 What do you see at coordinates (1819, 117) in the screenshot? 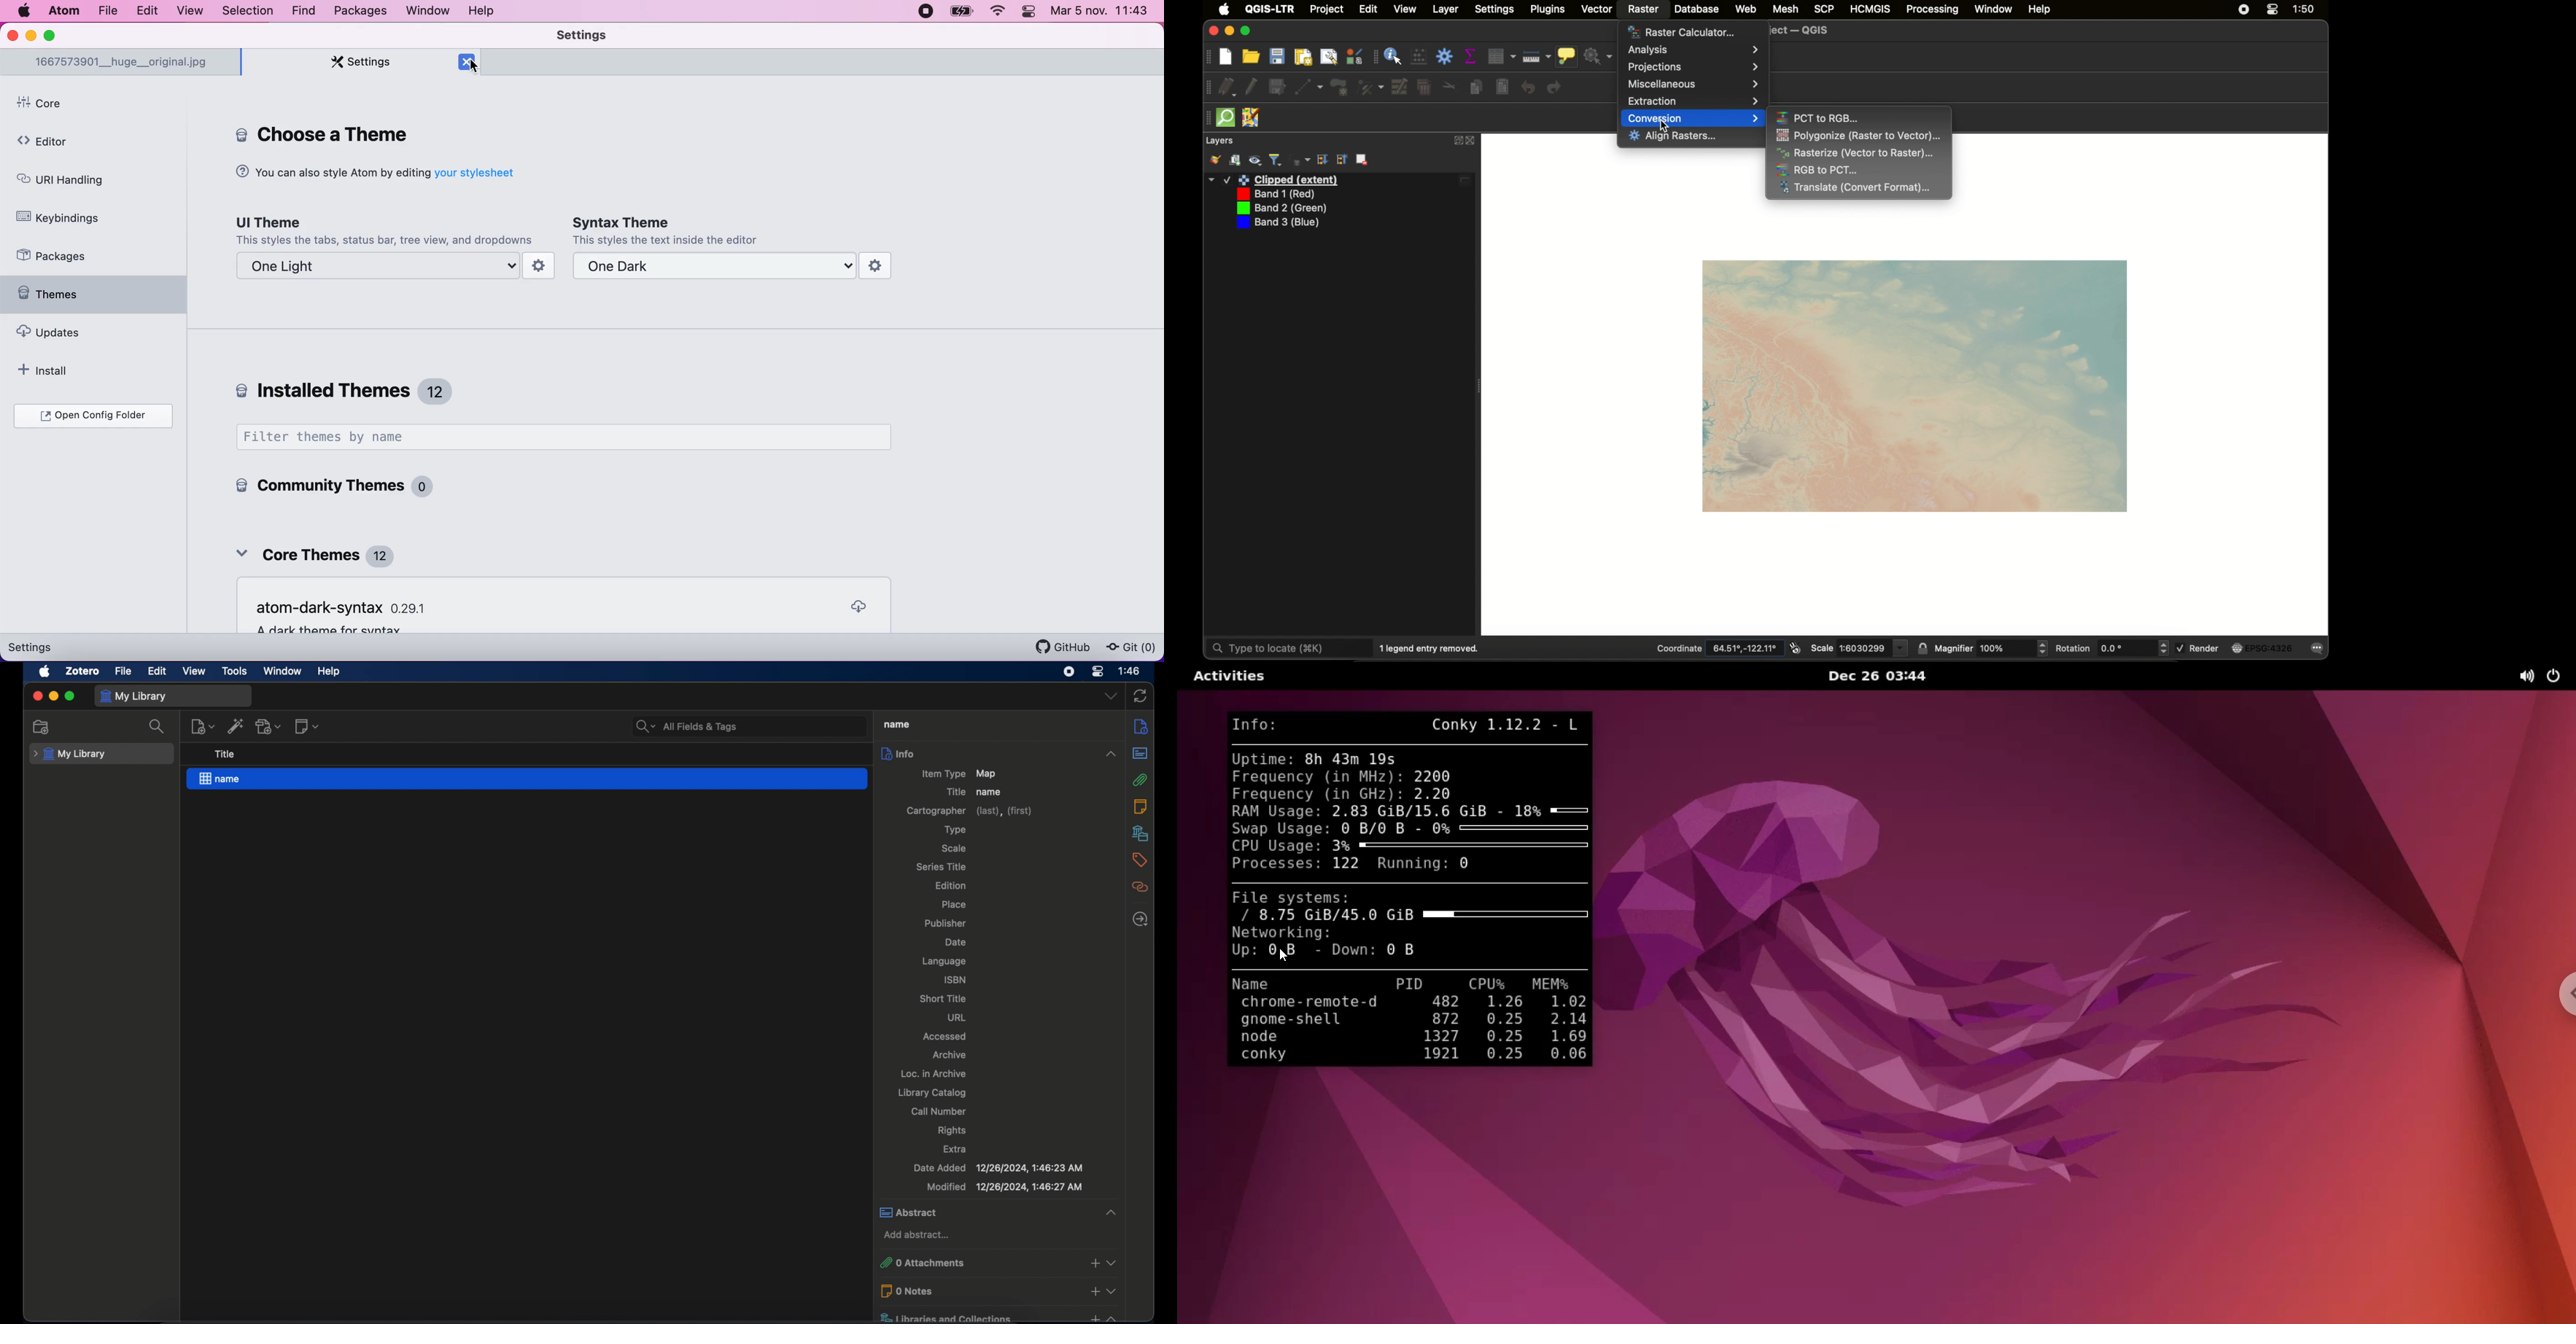
I see `pct to rgb` at bounding box center [1819, 117].